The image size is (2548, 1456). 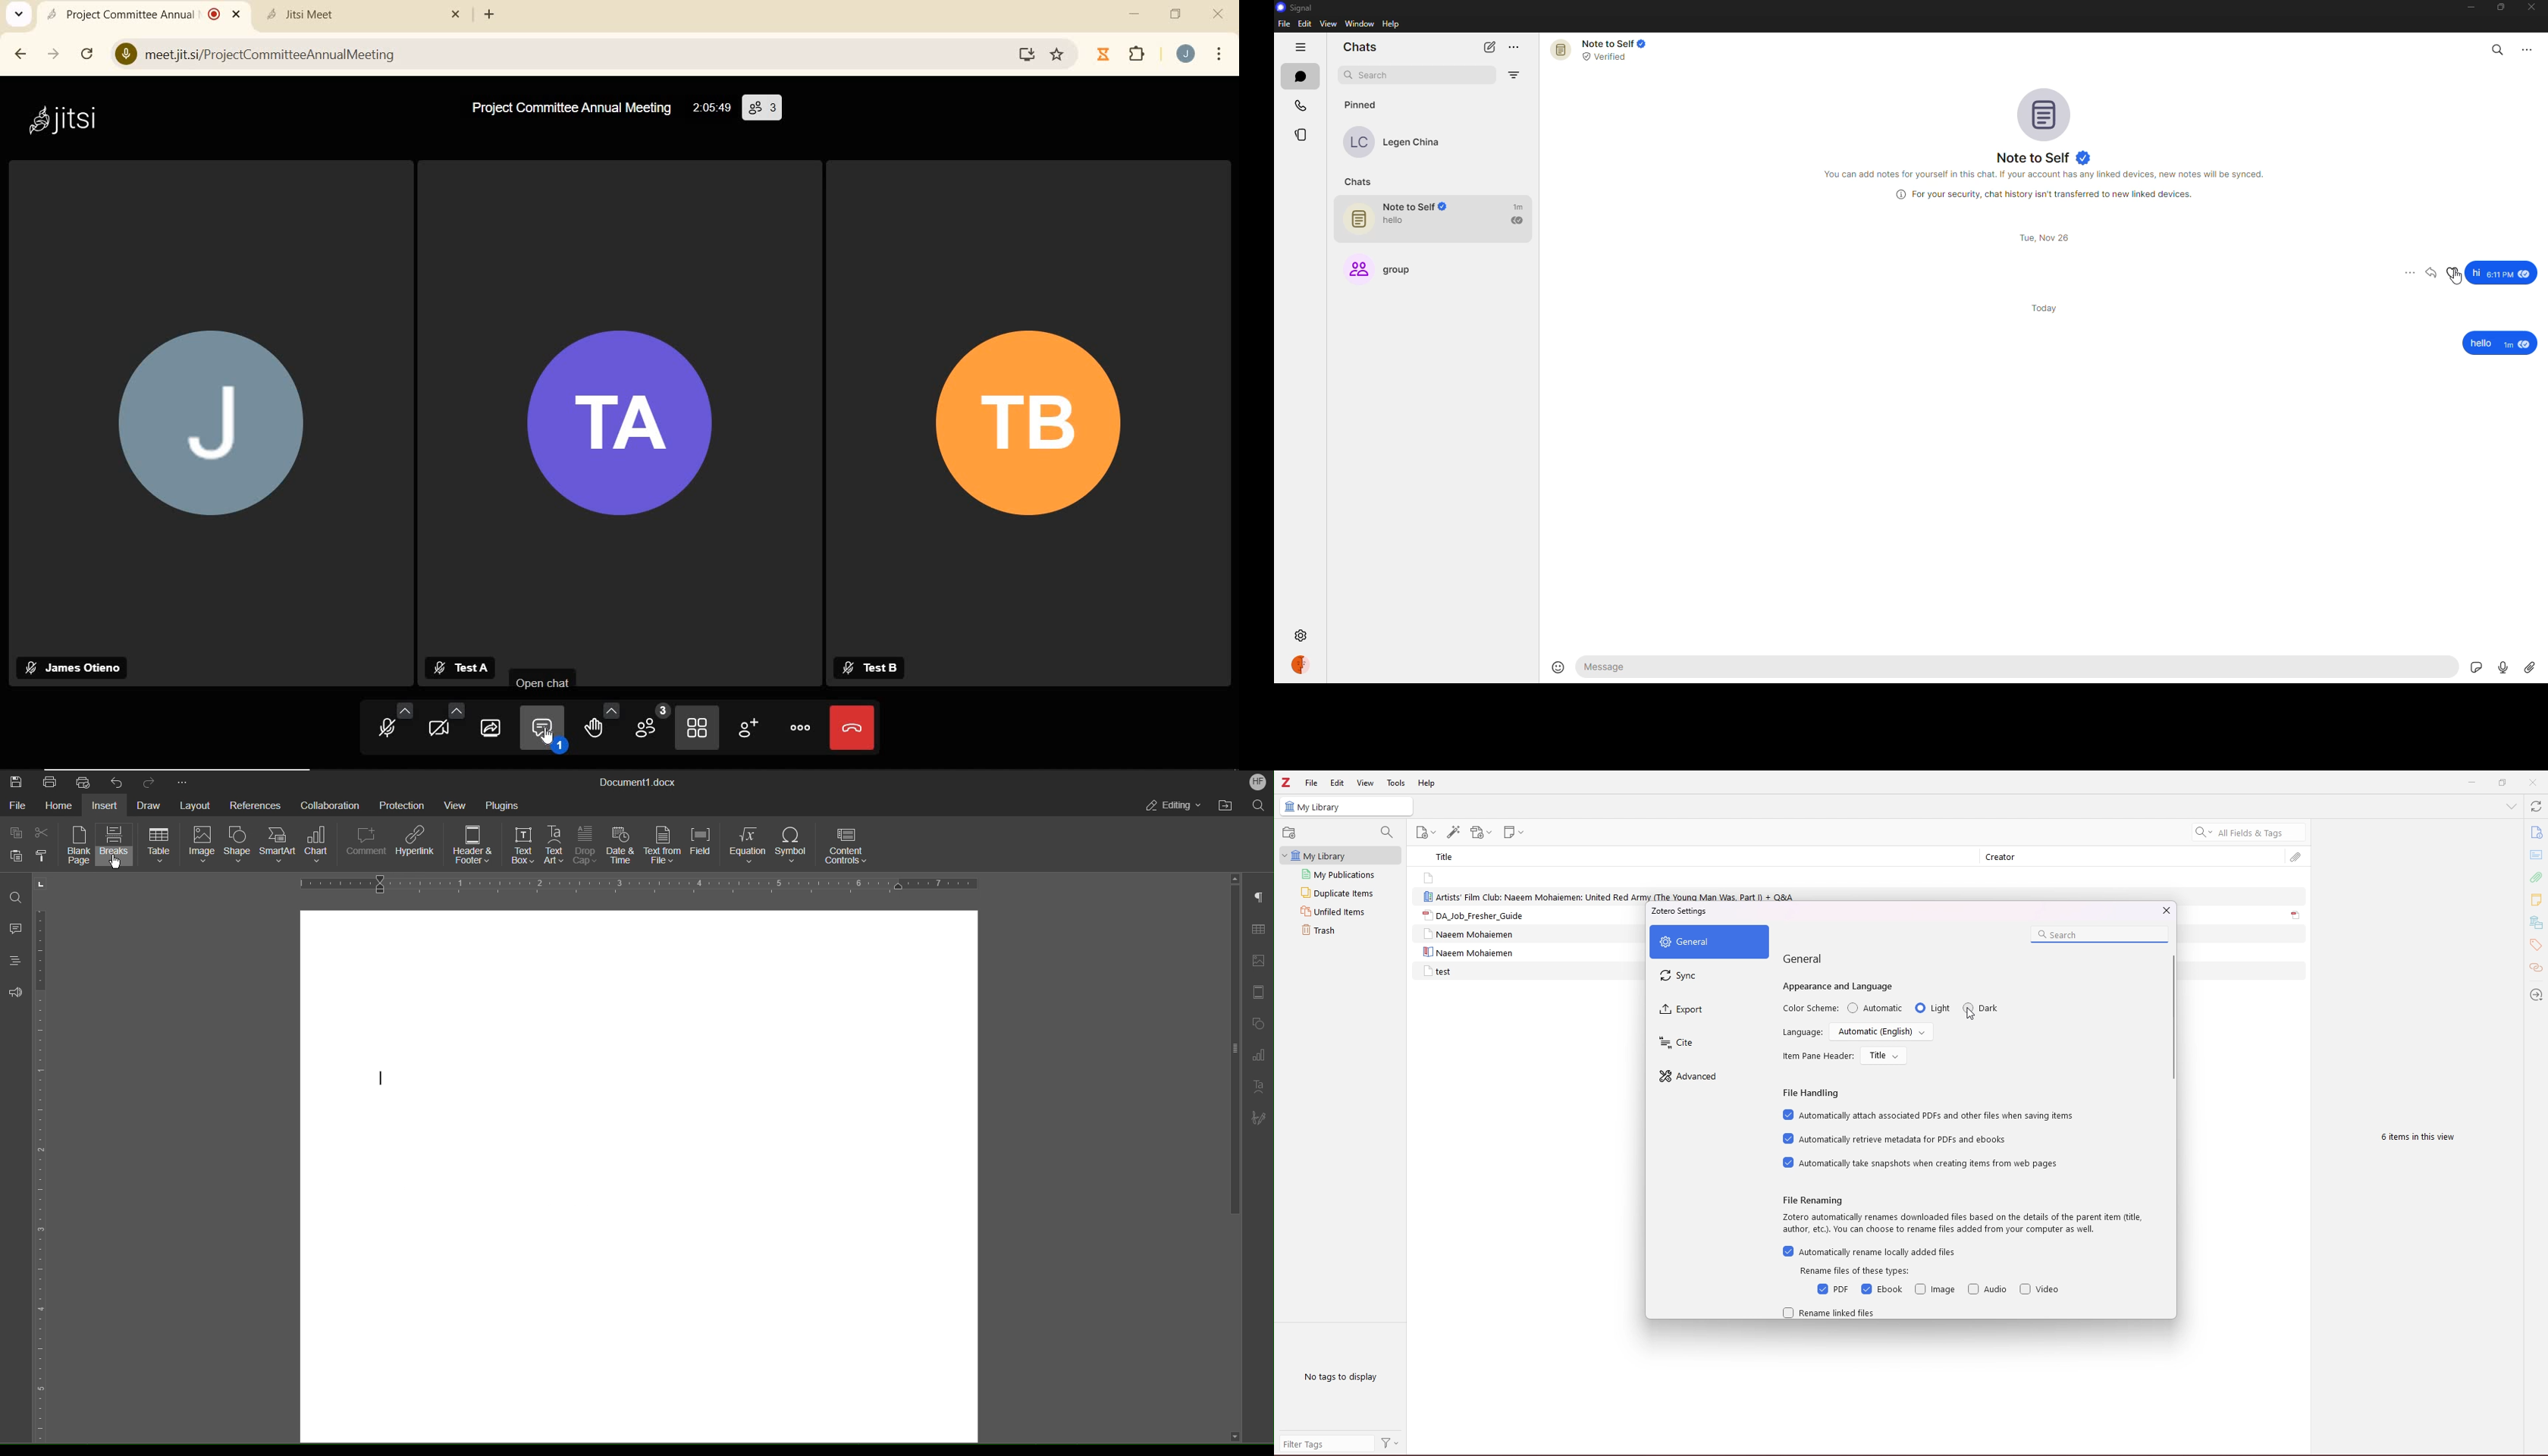 What do you see at coordinates (639, 883) in the screenshot?
I see `Horizontal Ruler` at bounding box center [639, 883].